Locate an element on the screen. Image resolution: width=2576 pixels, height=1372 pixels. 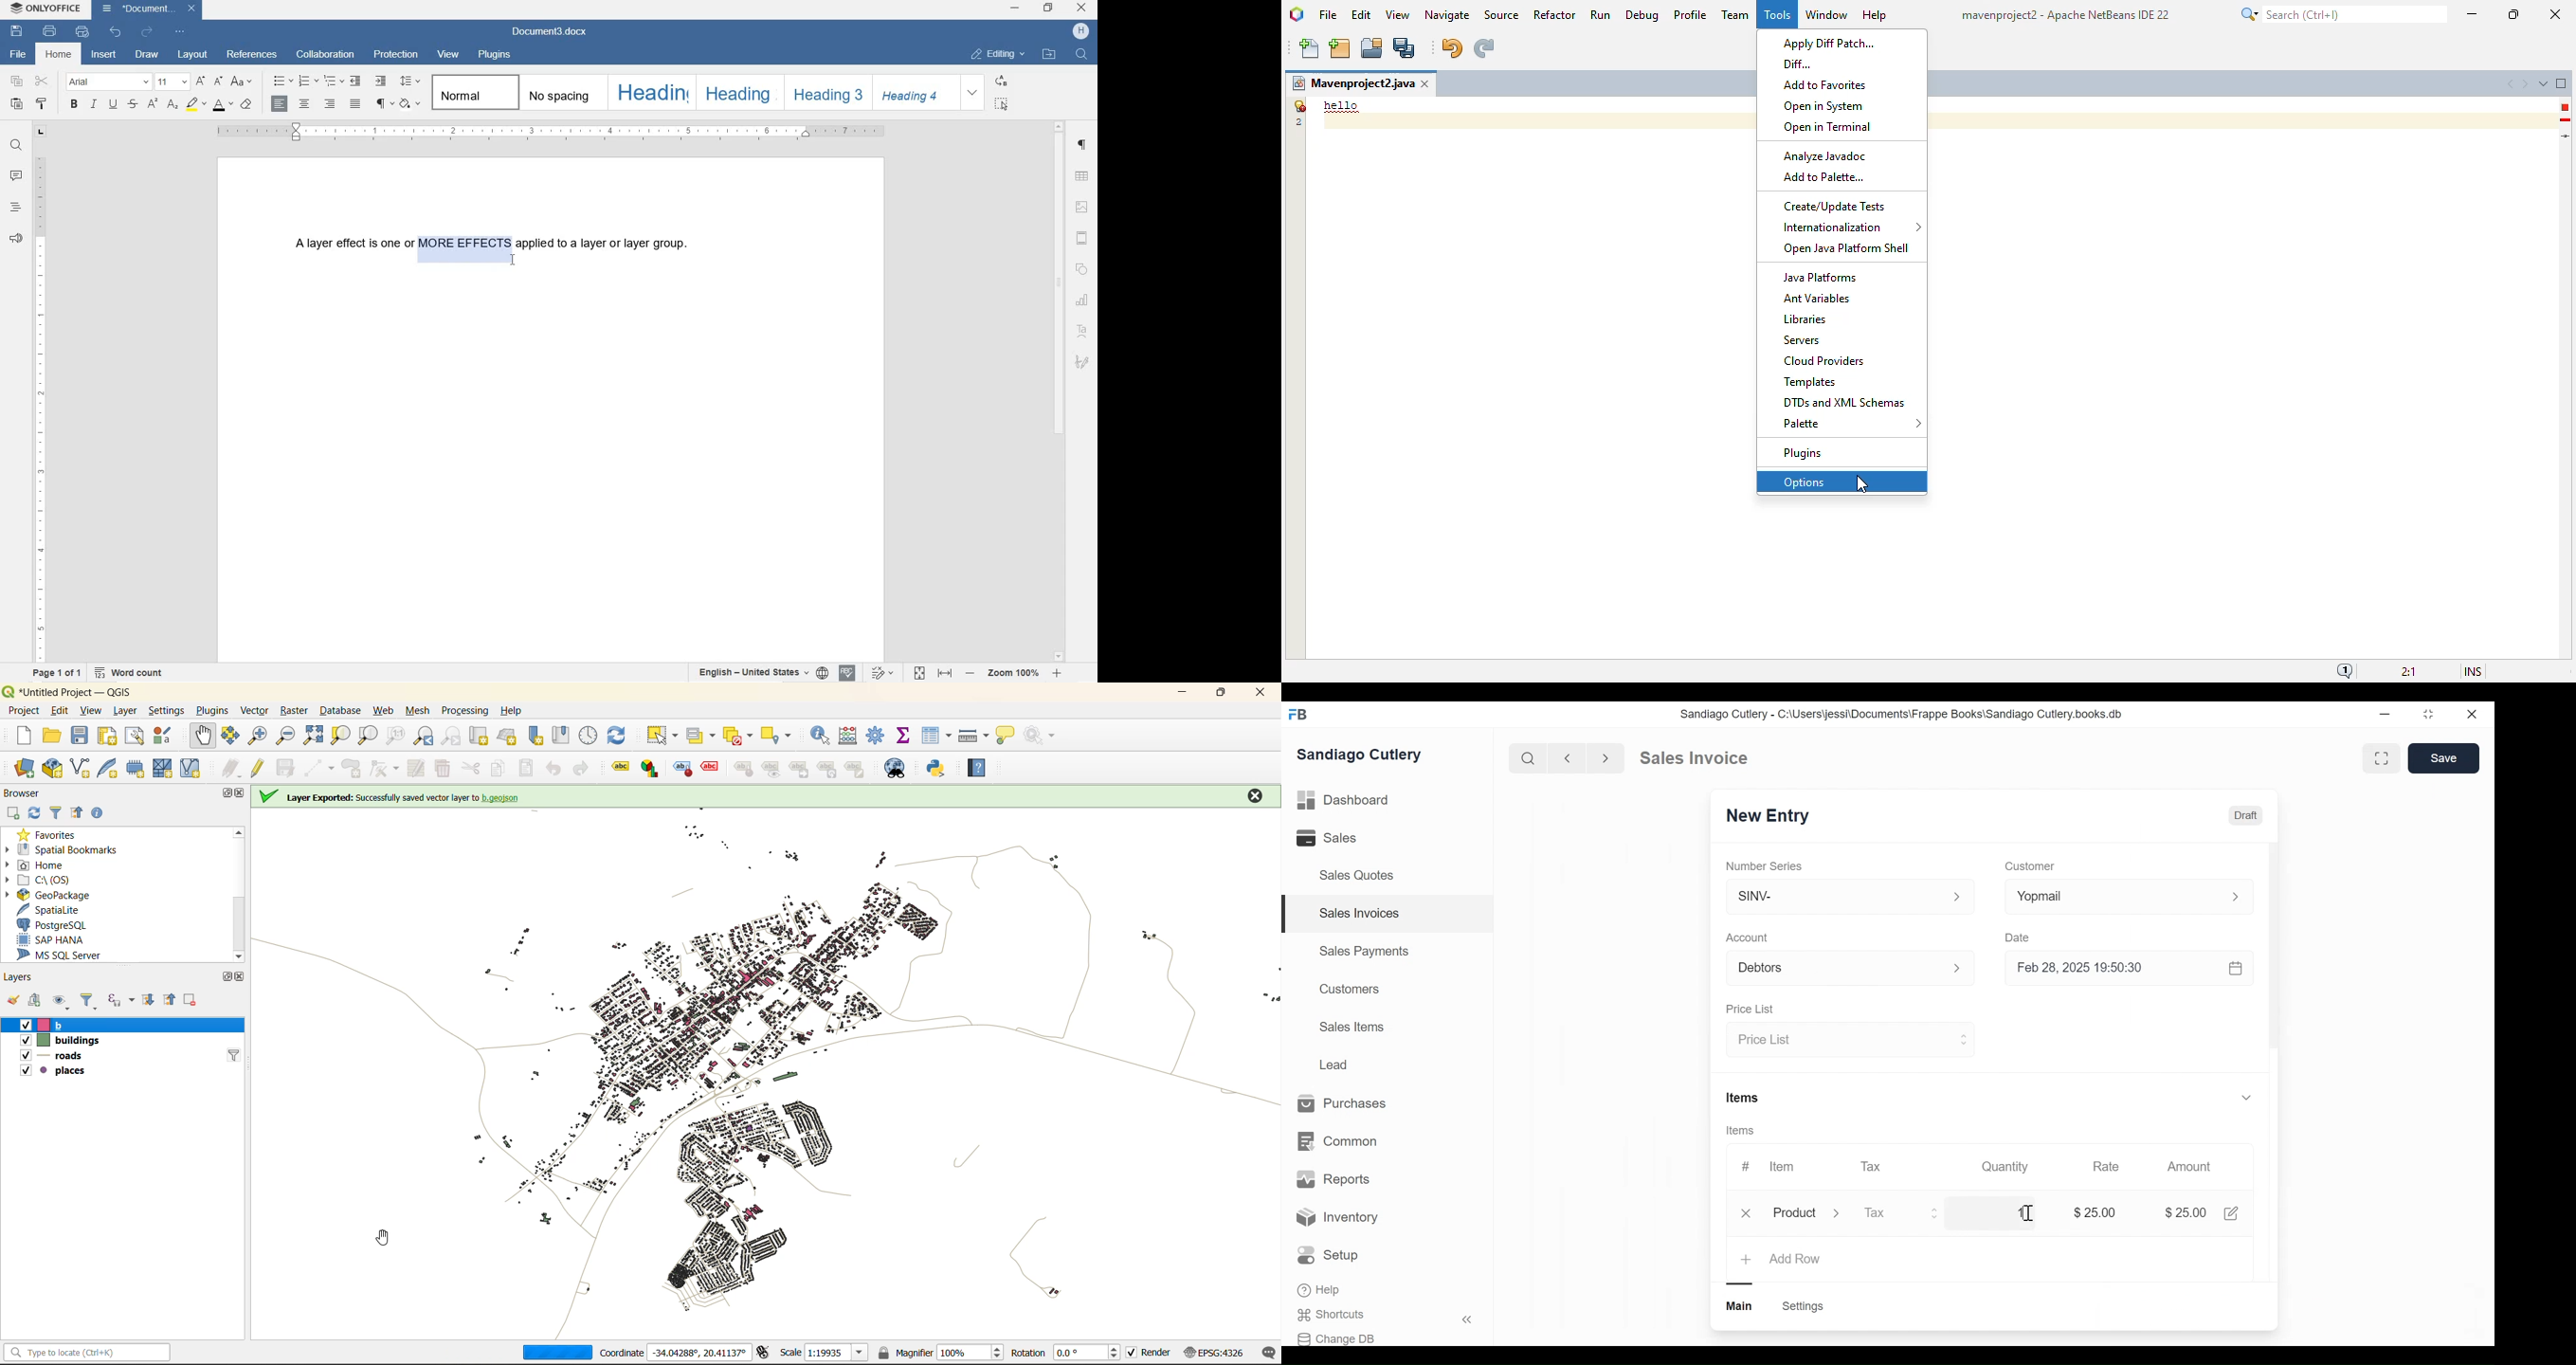
1  is located at coordinates (2021, 1212).